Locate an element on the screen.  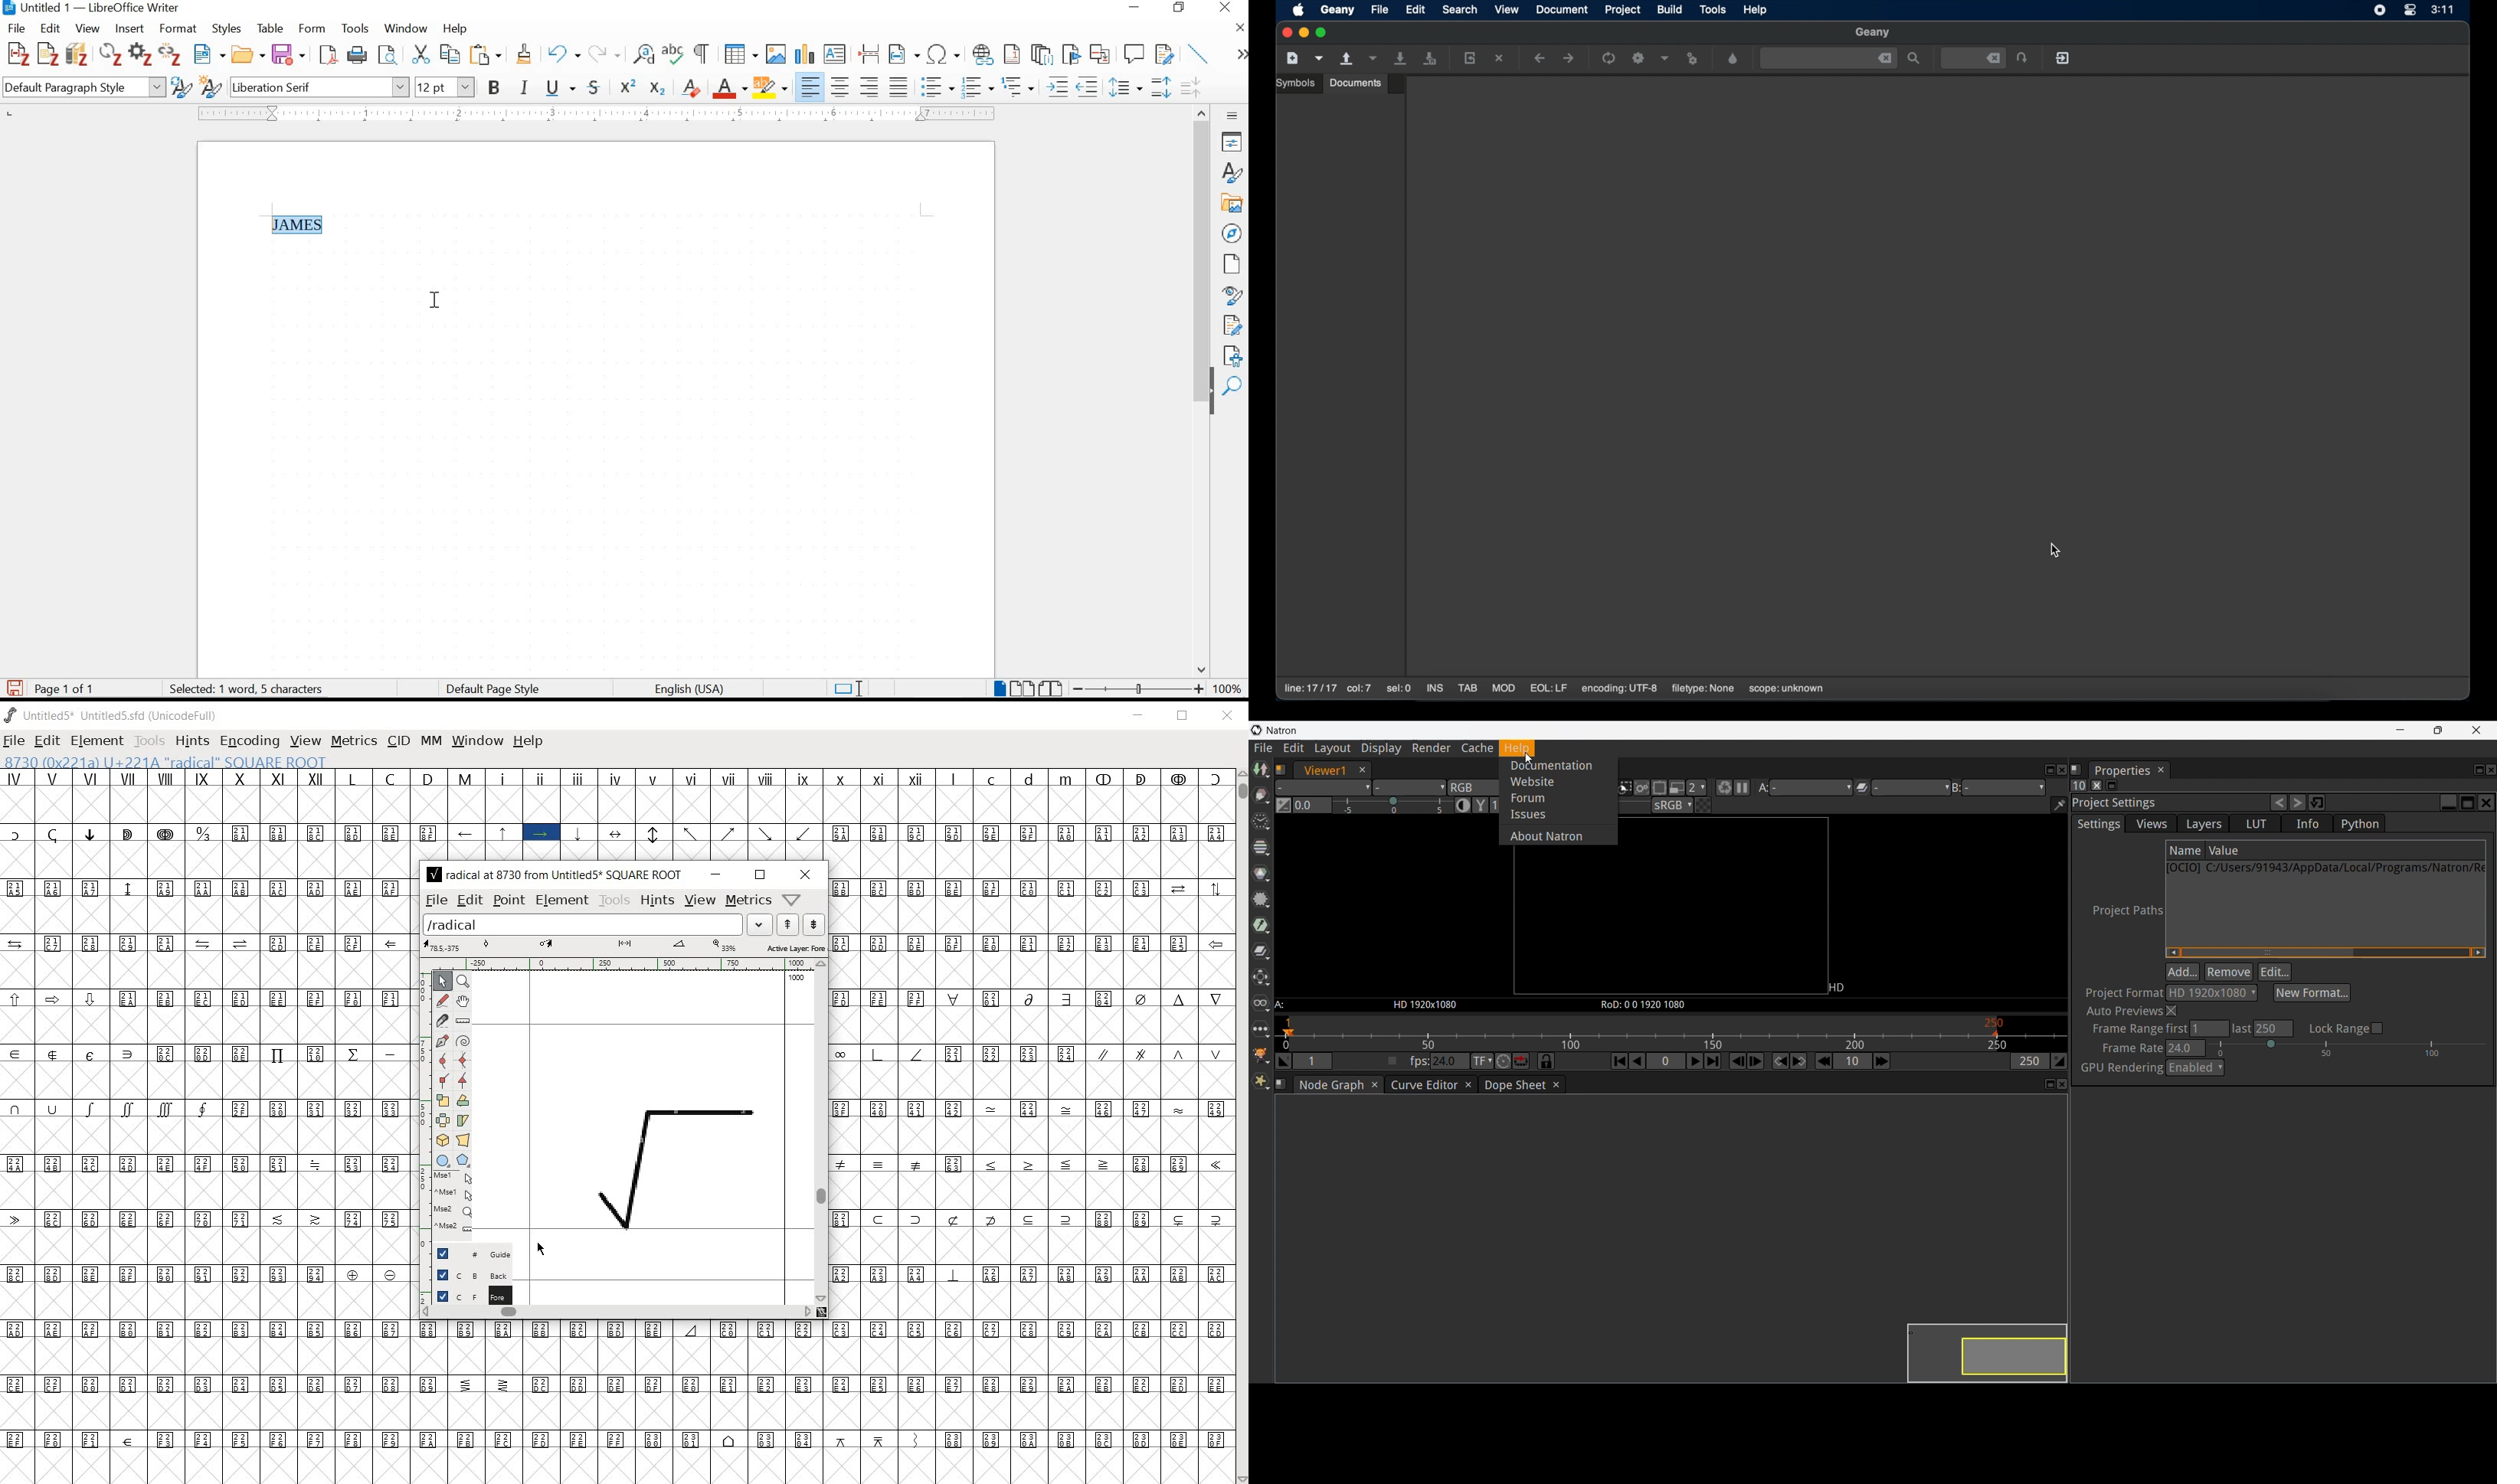
view is located at coordinates (699, 900).